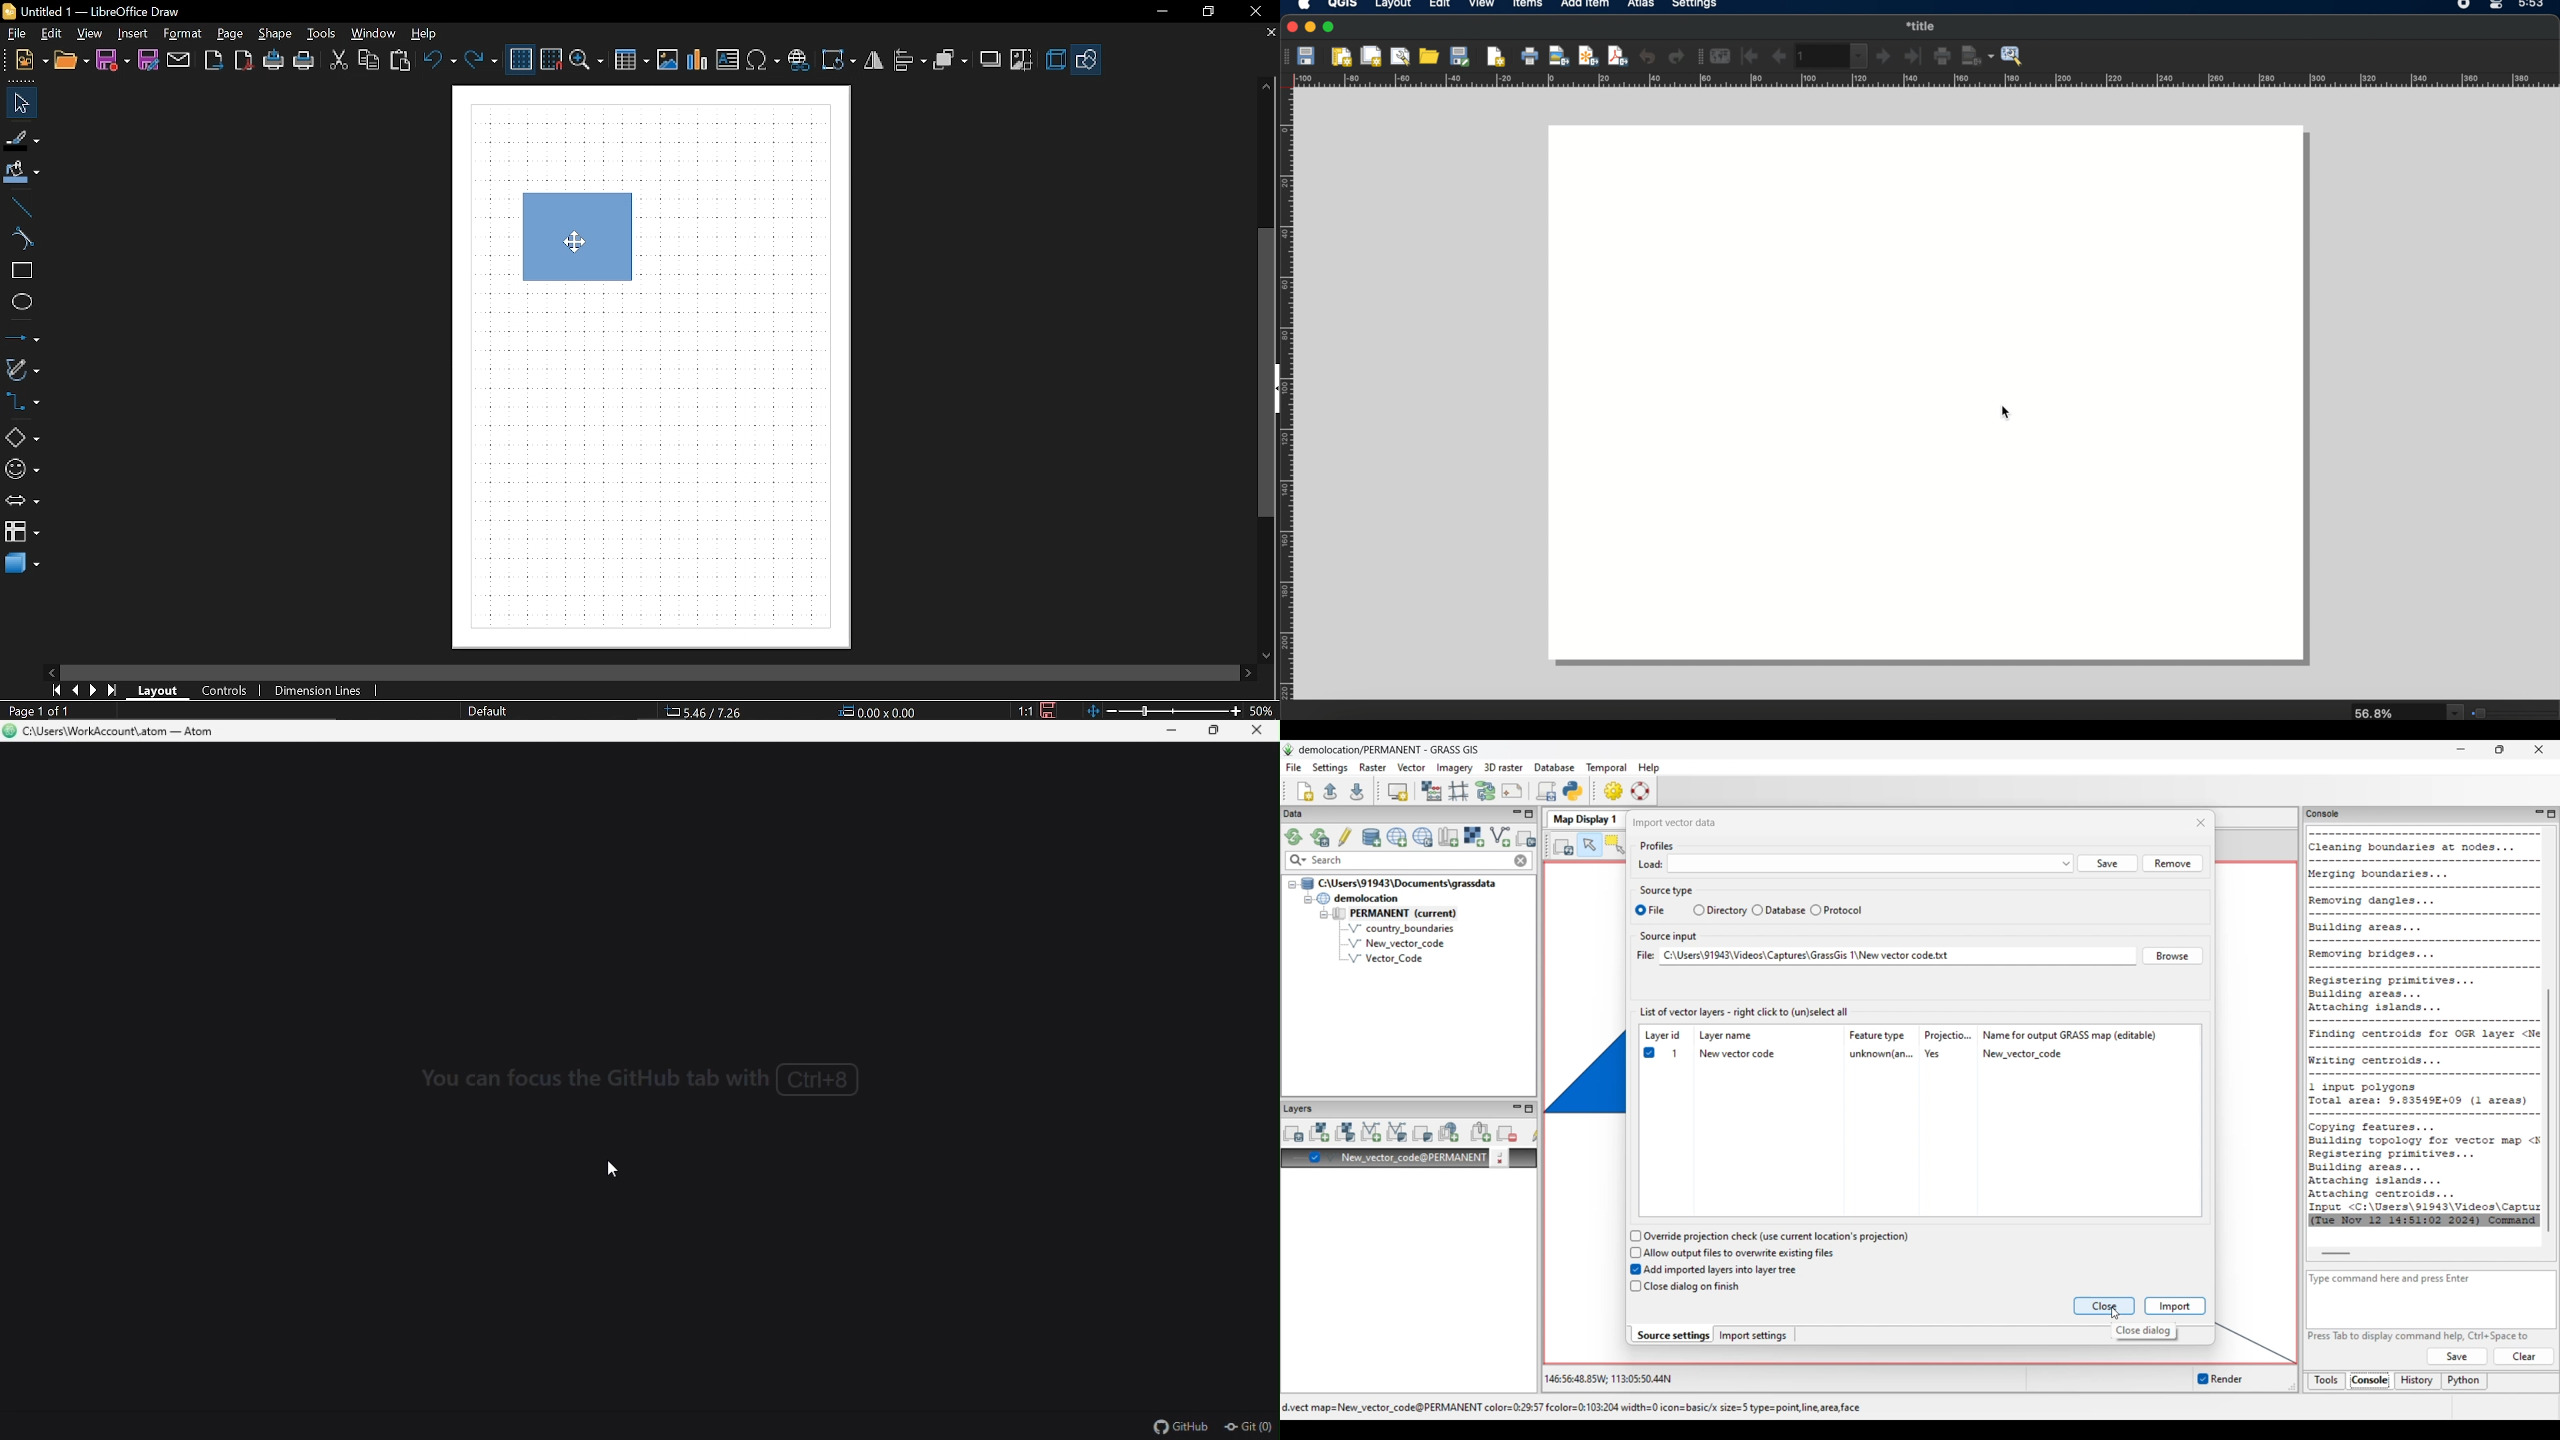 The width and height of the screenshot is (2576, 1456). What do you see at coordinates (1715, 56) in the screenshot?
I see `preview atlas` at bounding box center [1715, 56].